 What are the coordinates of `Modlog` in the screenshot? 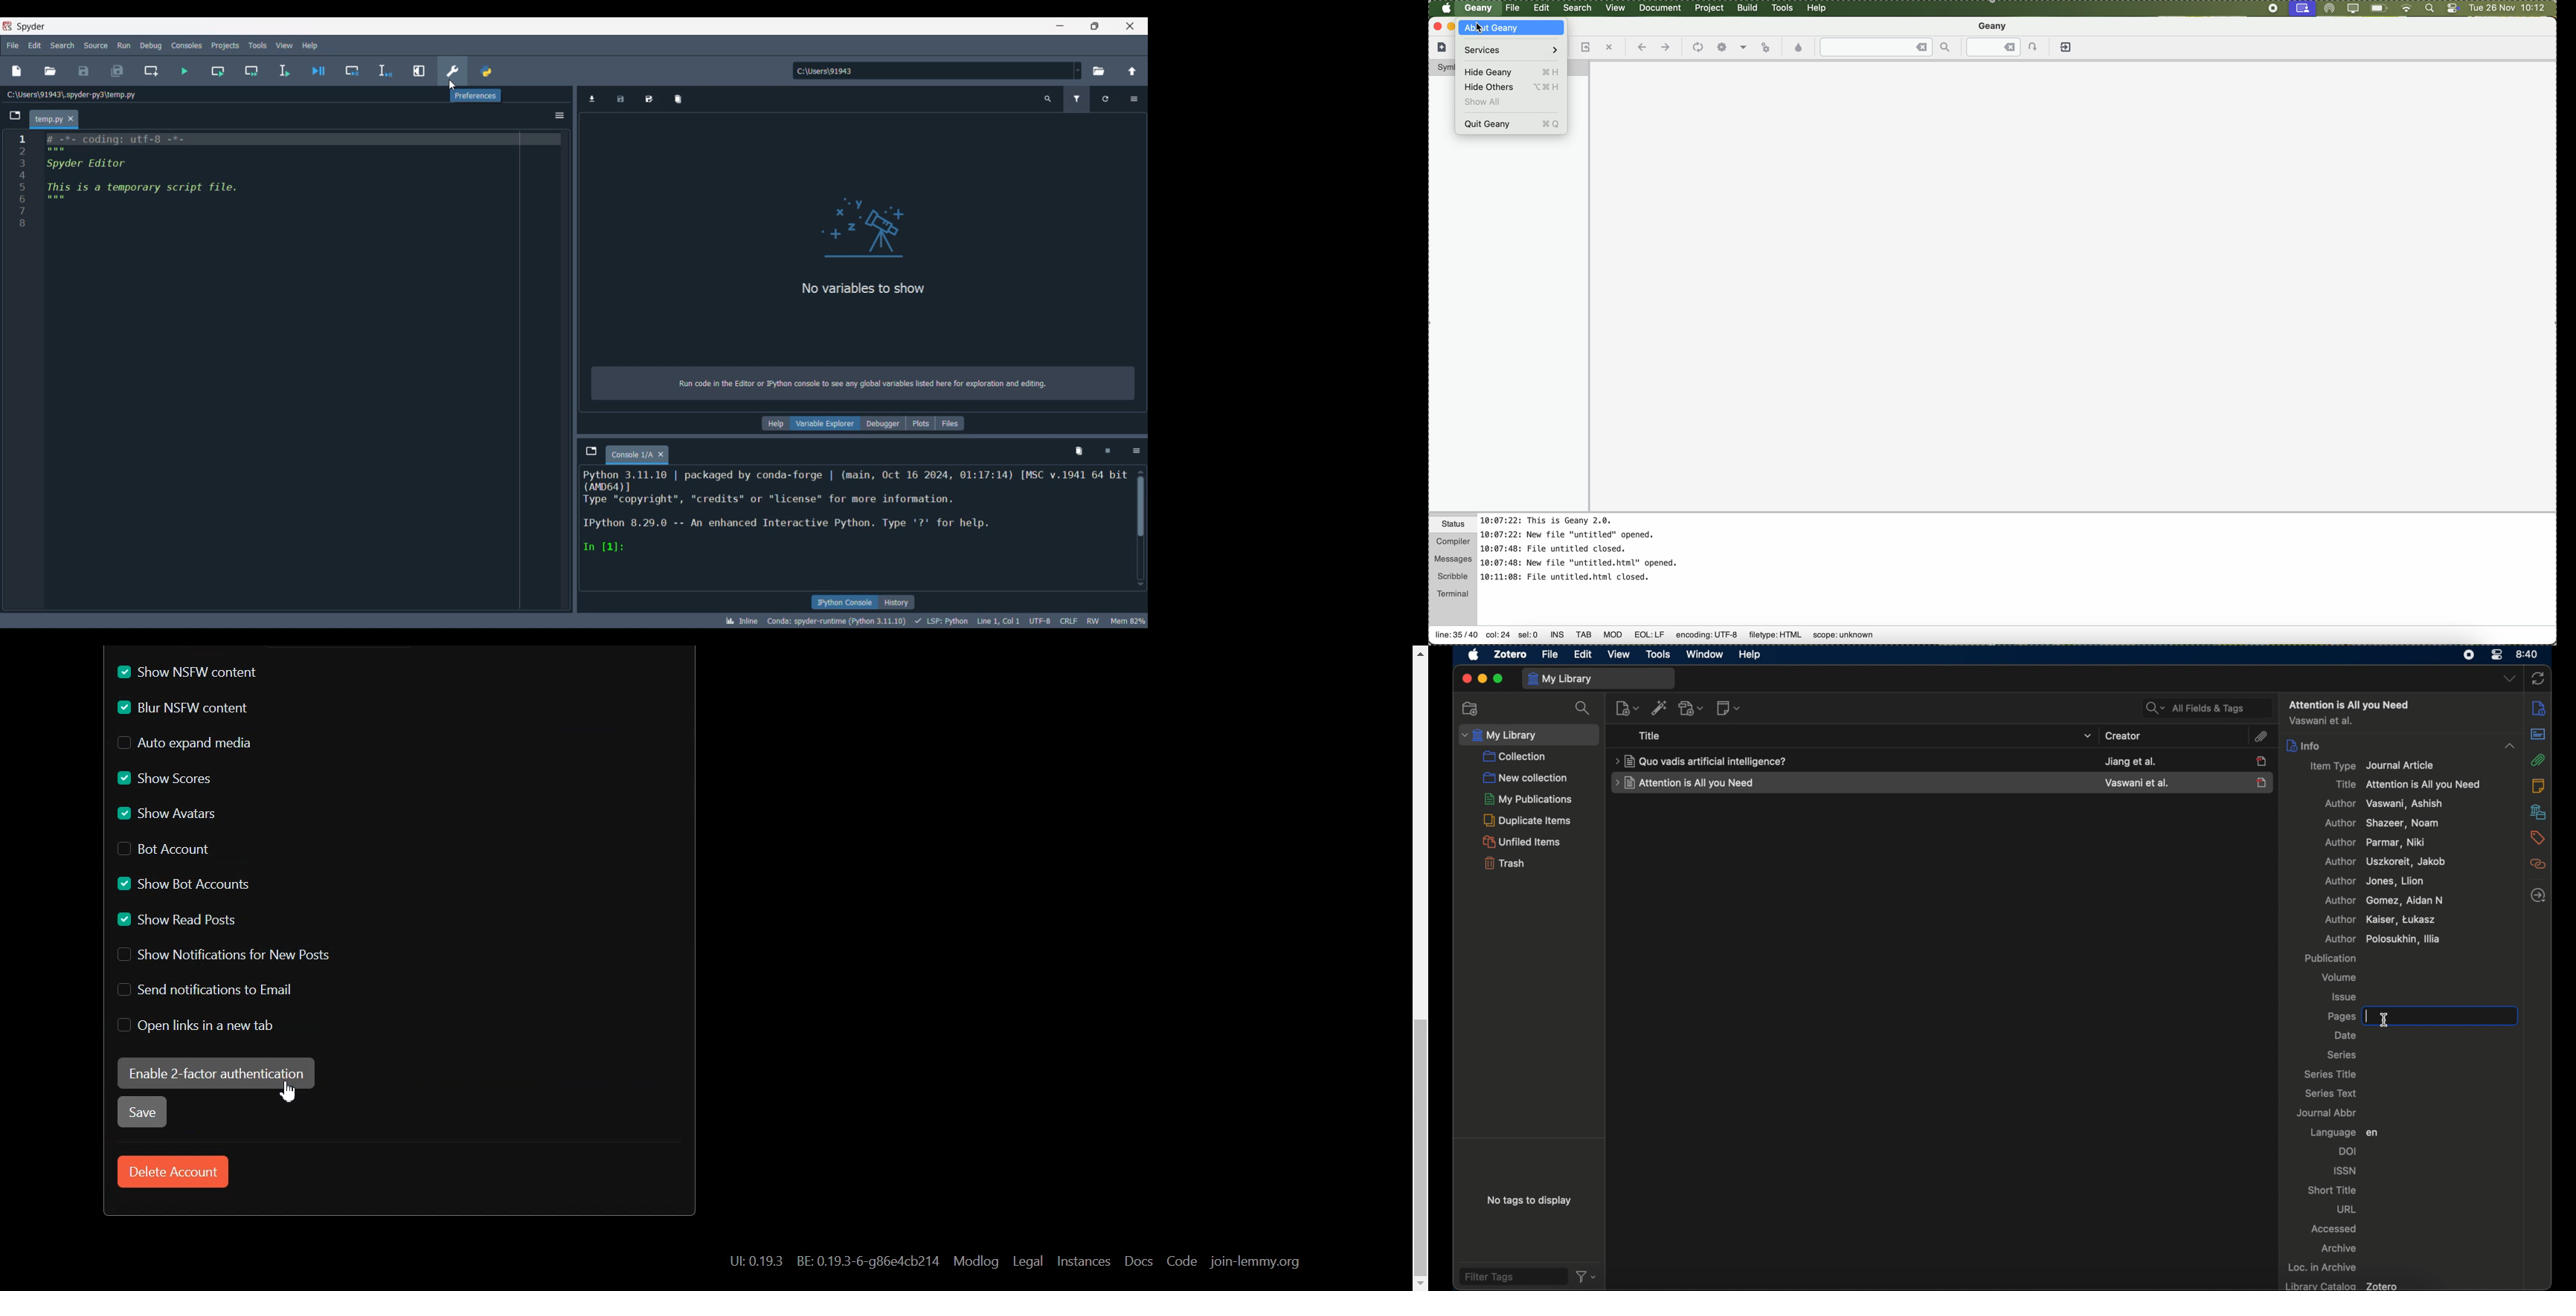 It's located at (975, 1261).